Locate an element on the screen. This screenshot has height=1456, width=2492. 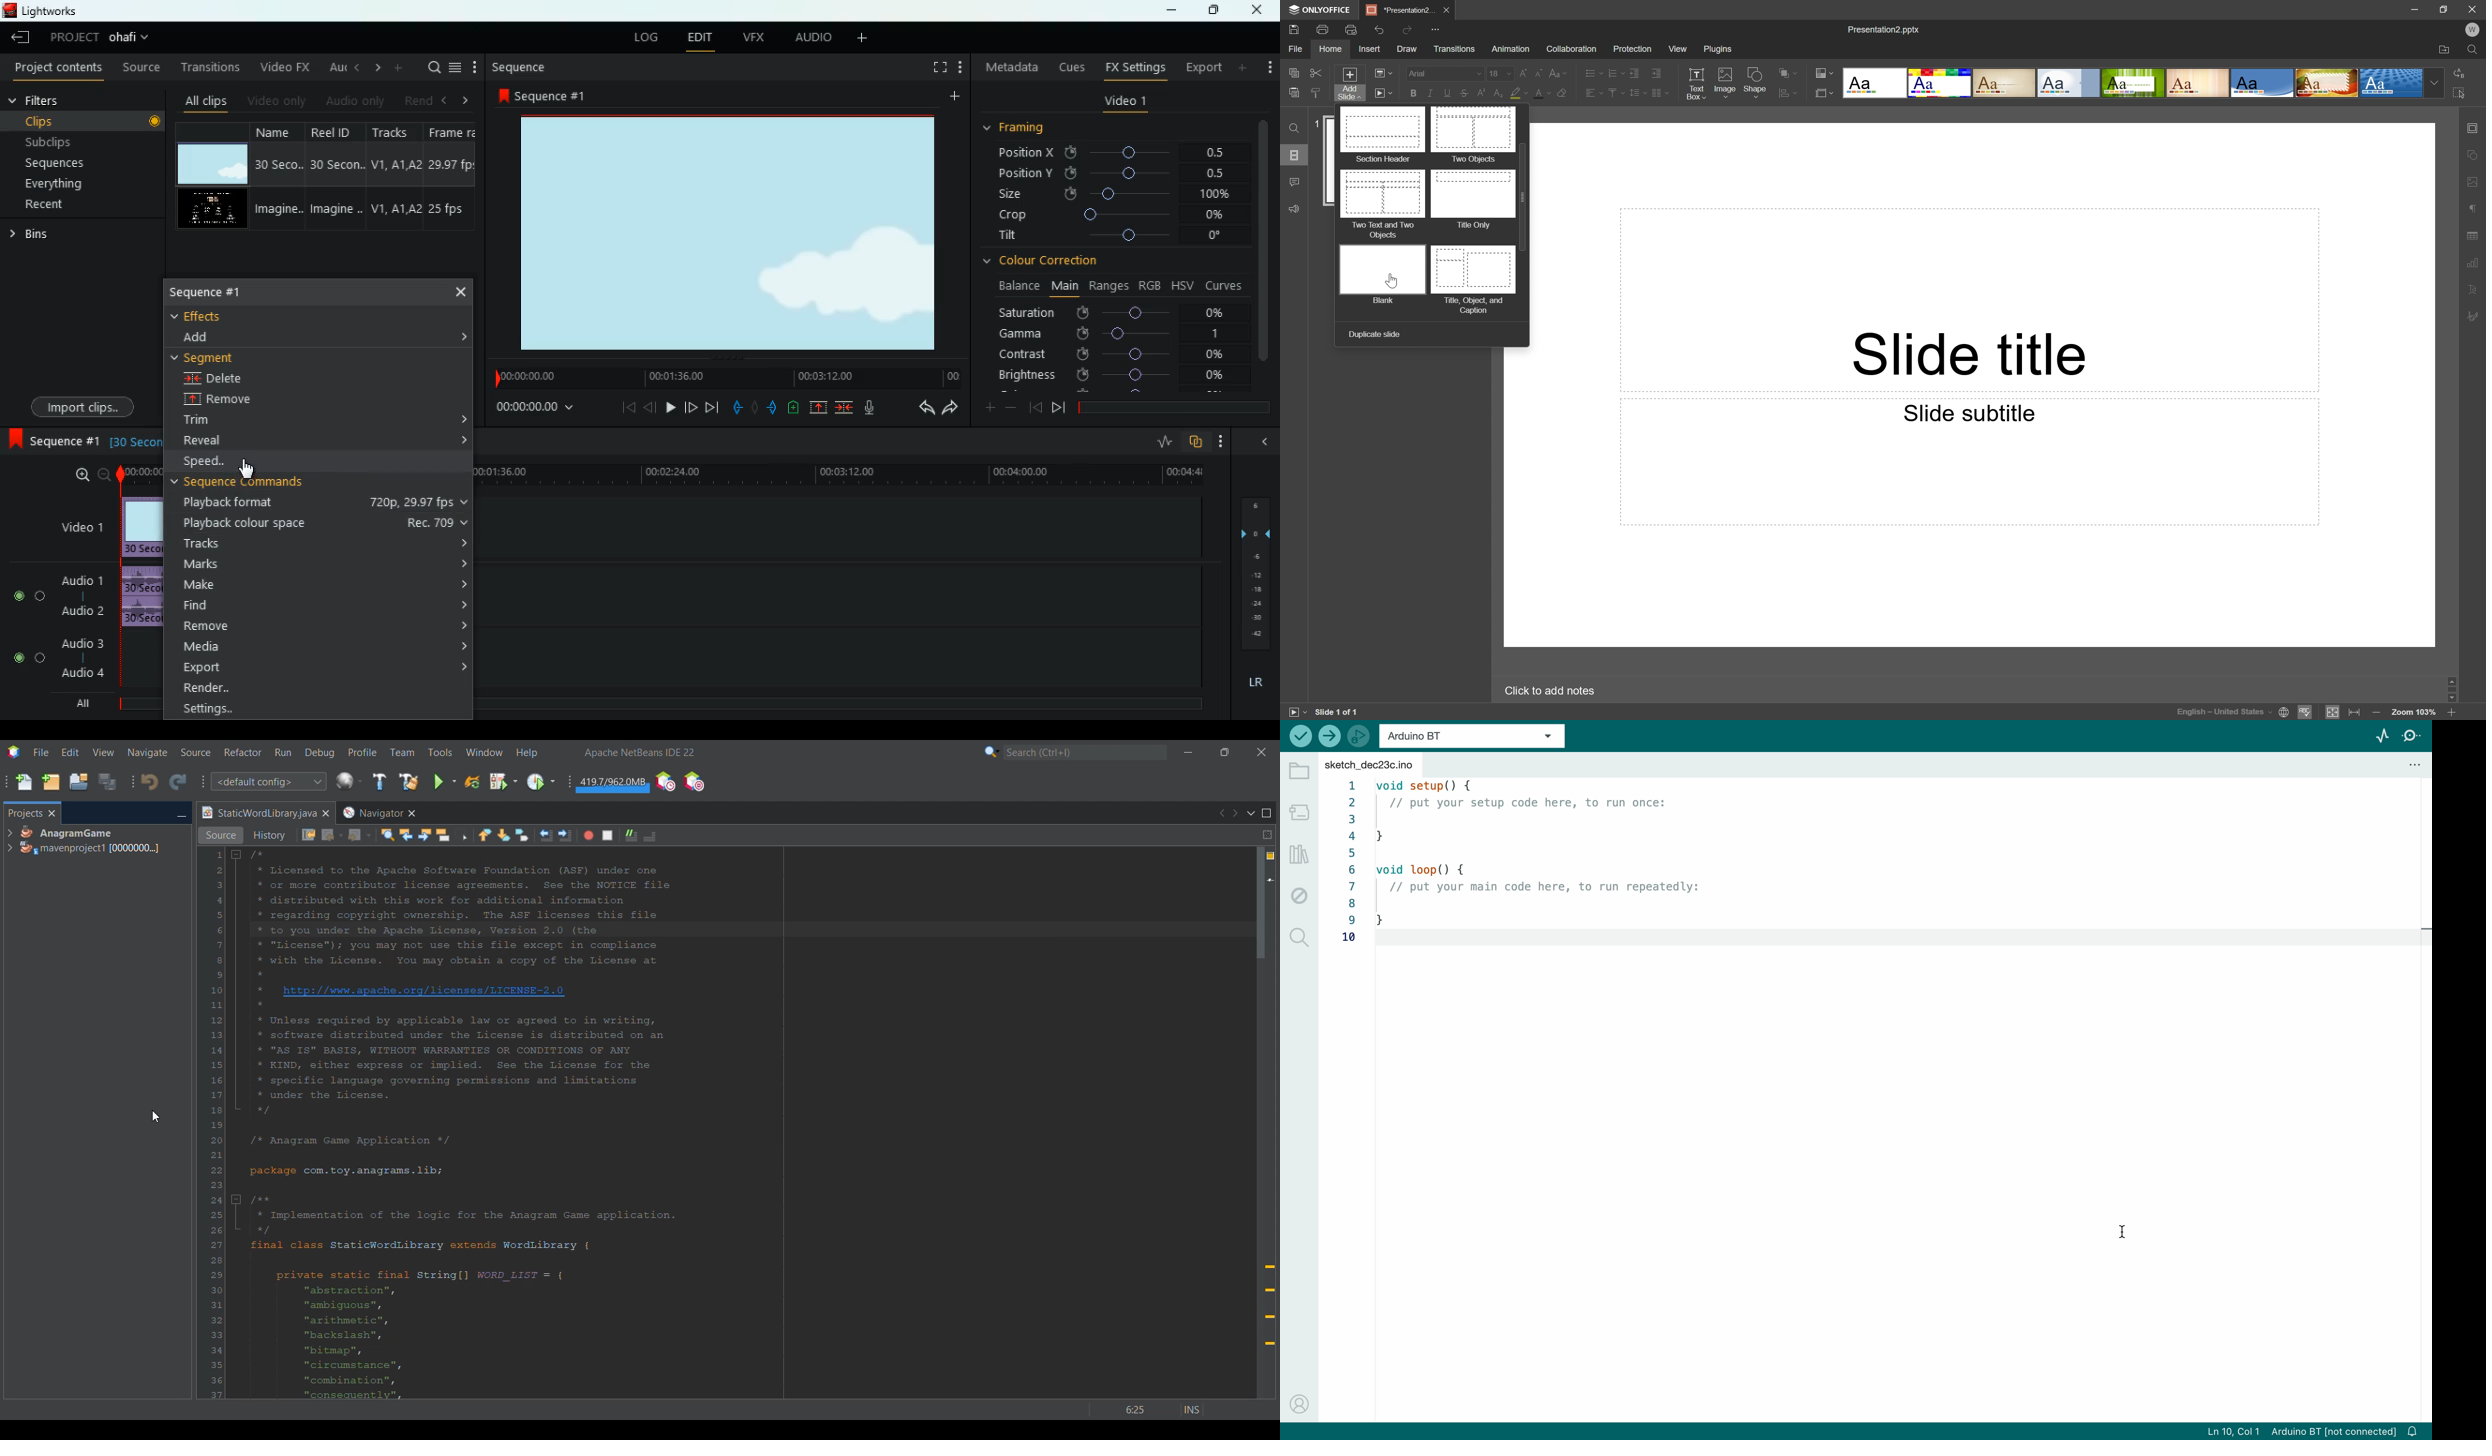
Bullets is located at coordinates (1591, 71).